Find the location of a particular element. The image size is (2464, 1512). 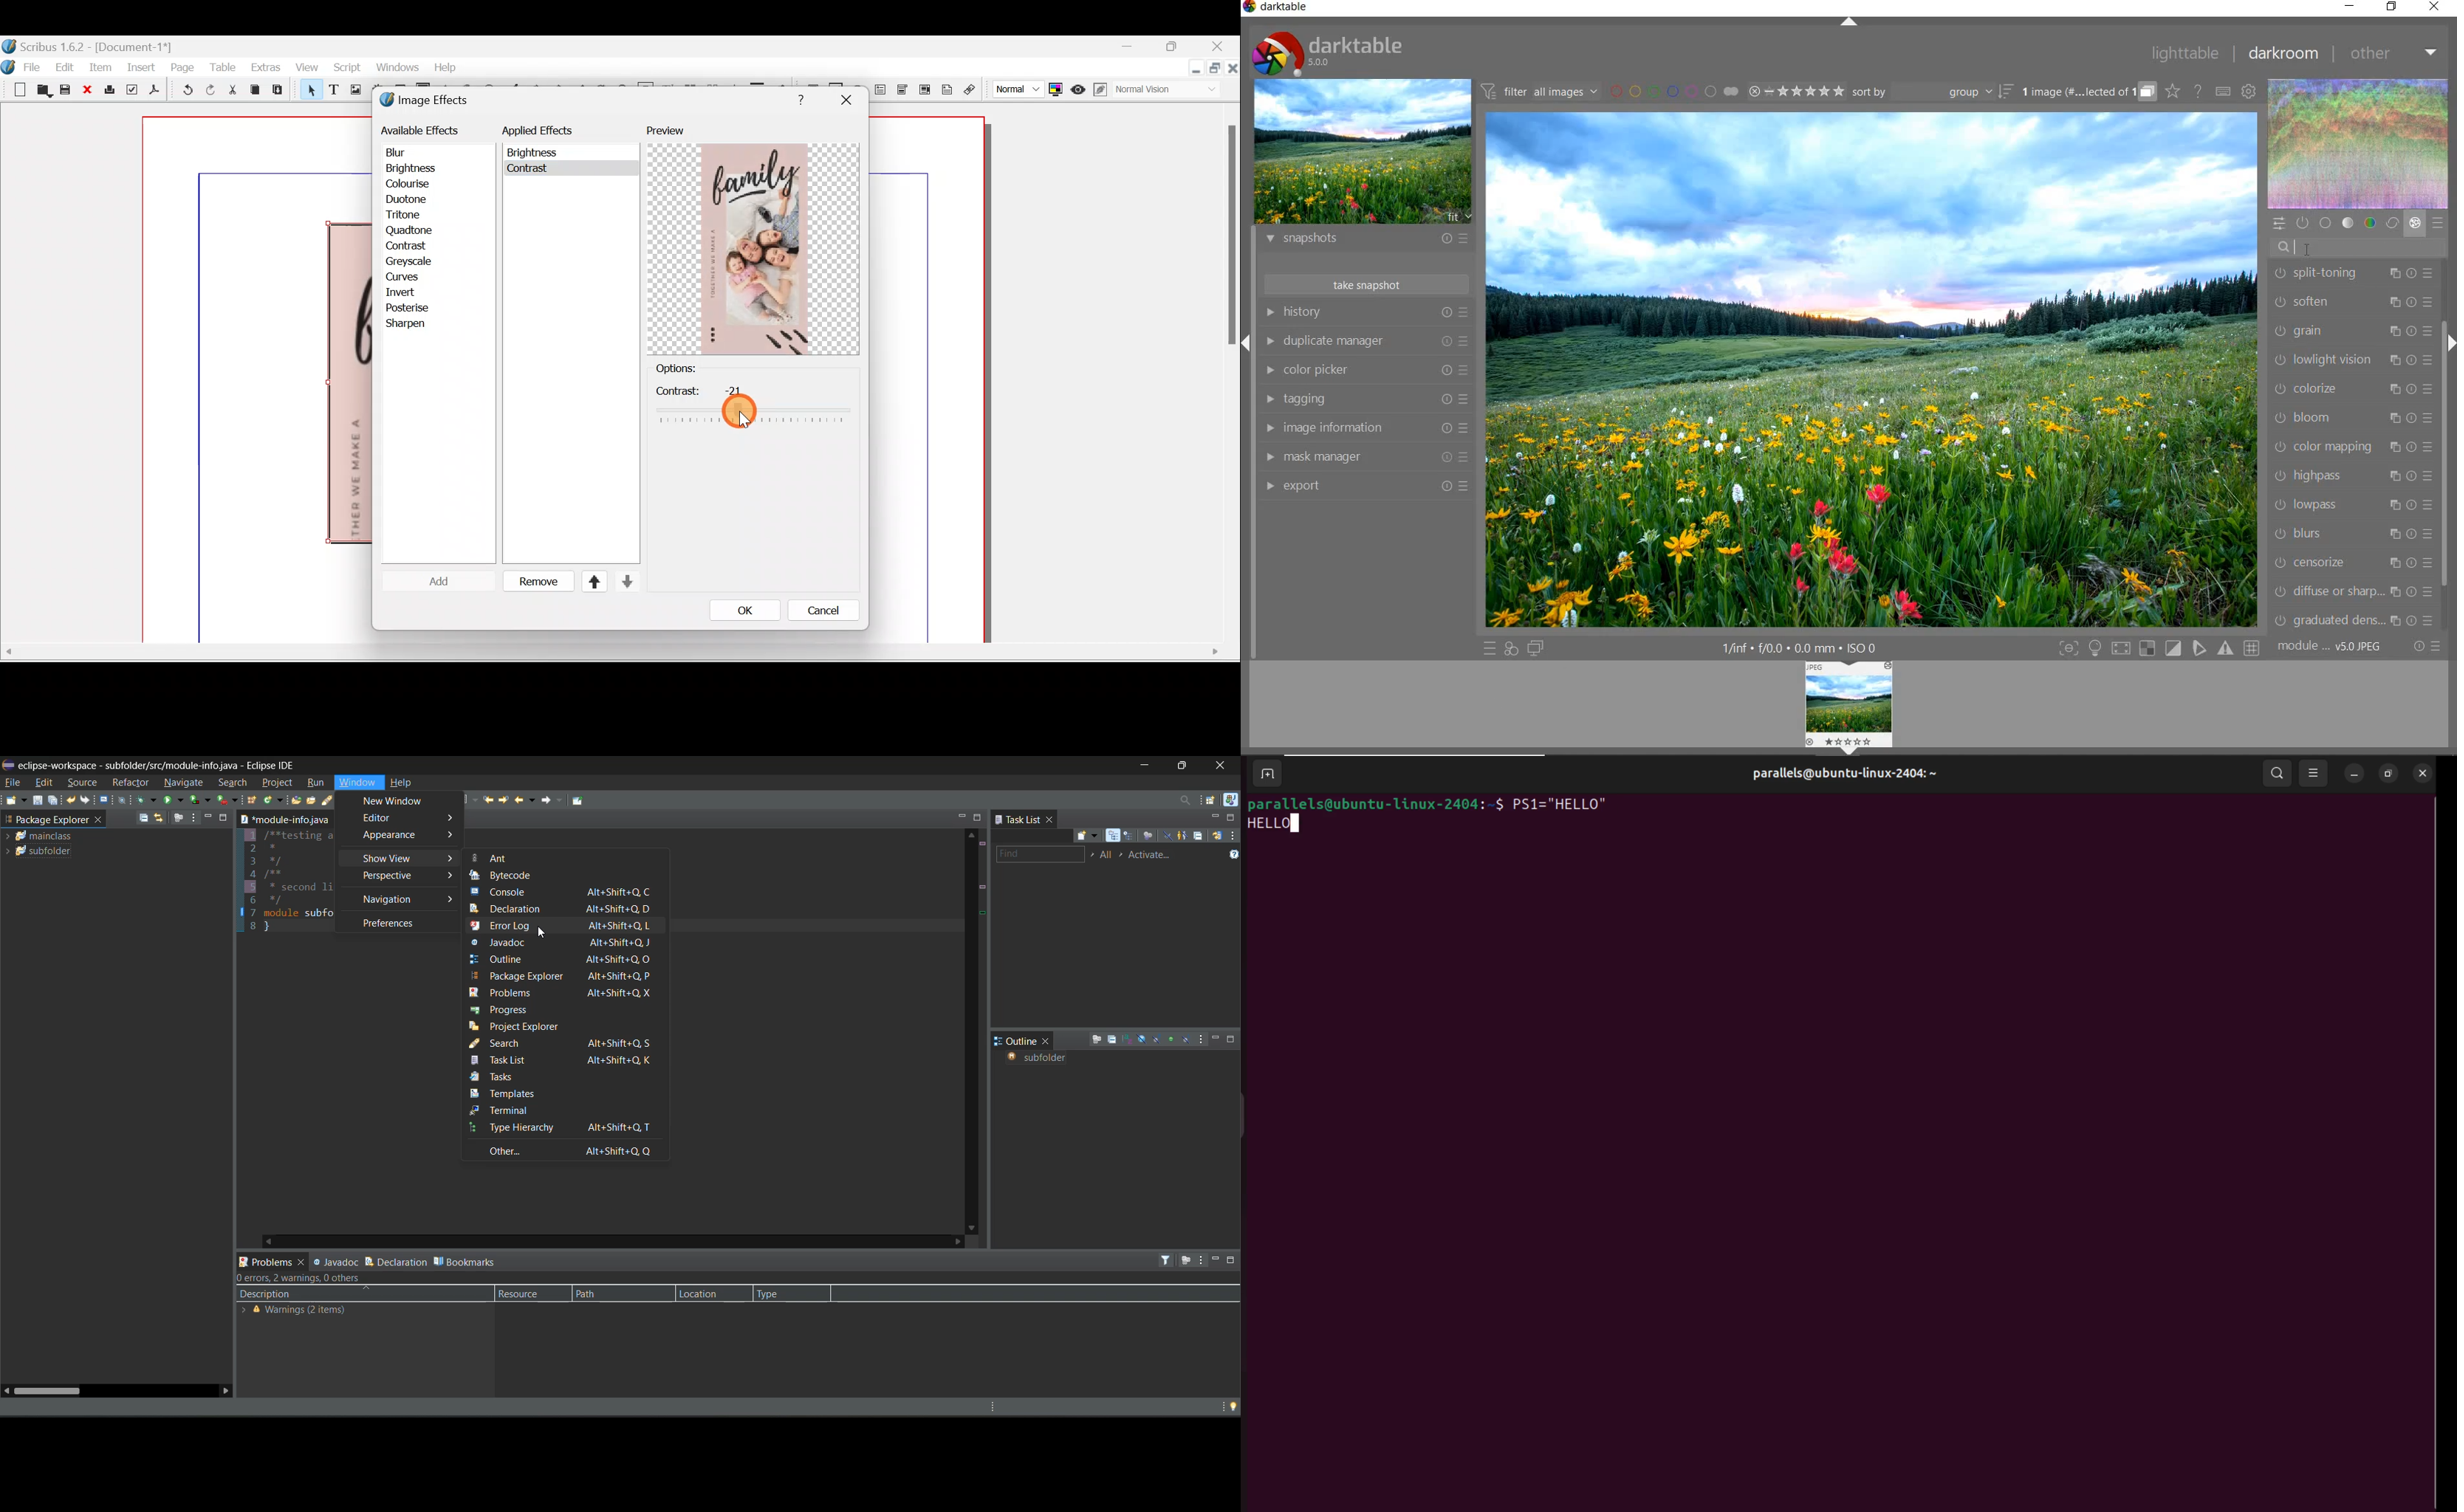

Applied effects is located at coordinates (548, 134).